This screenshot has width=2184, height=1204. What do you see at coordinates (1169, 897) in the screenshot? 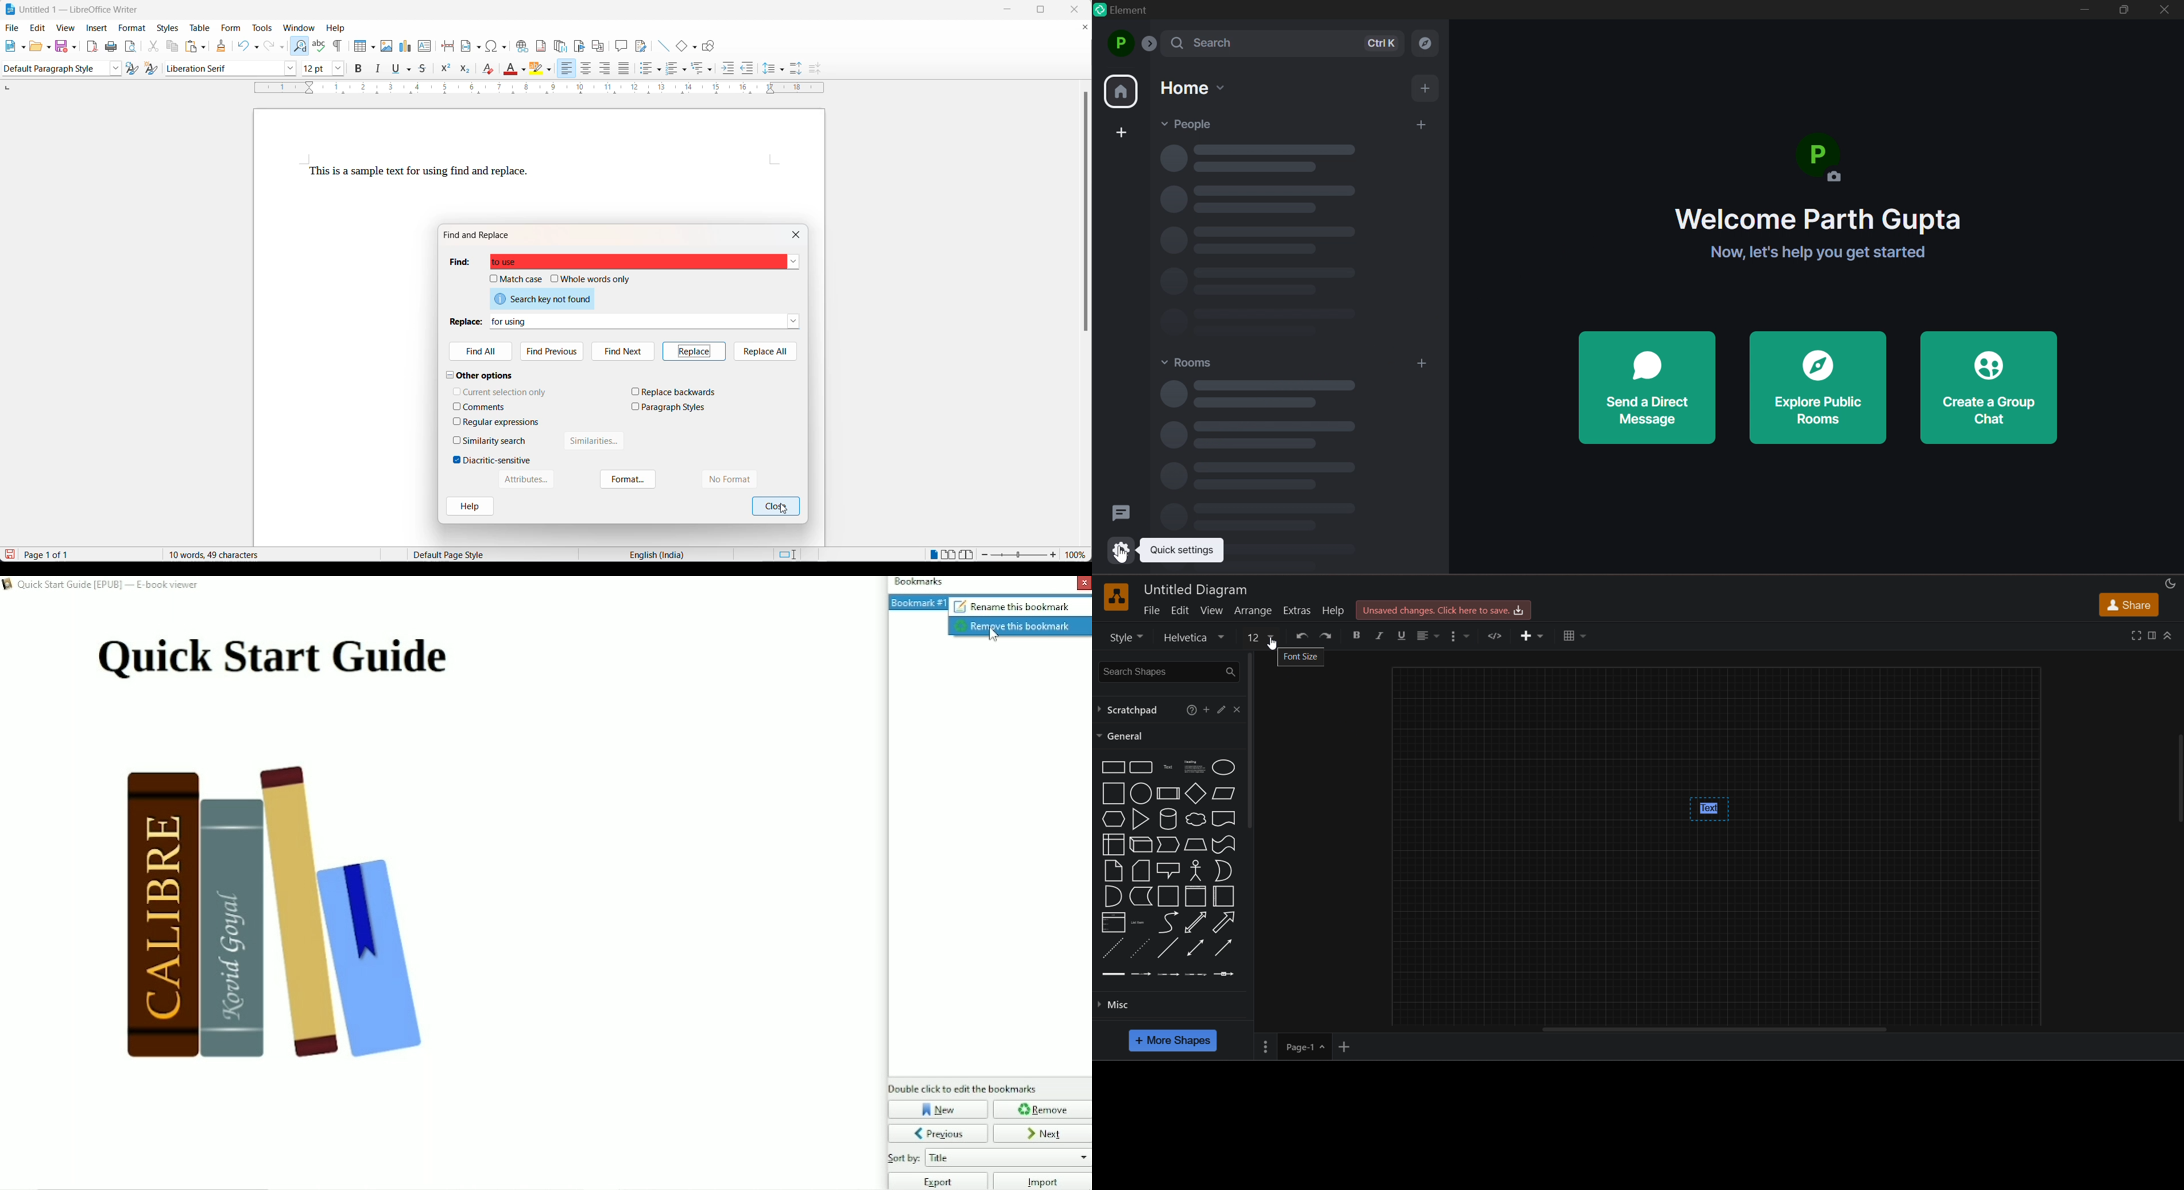
I see `Container` at bounding box center [1169, 897].